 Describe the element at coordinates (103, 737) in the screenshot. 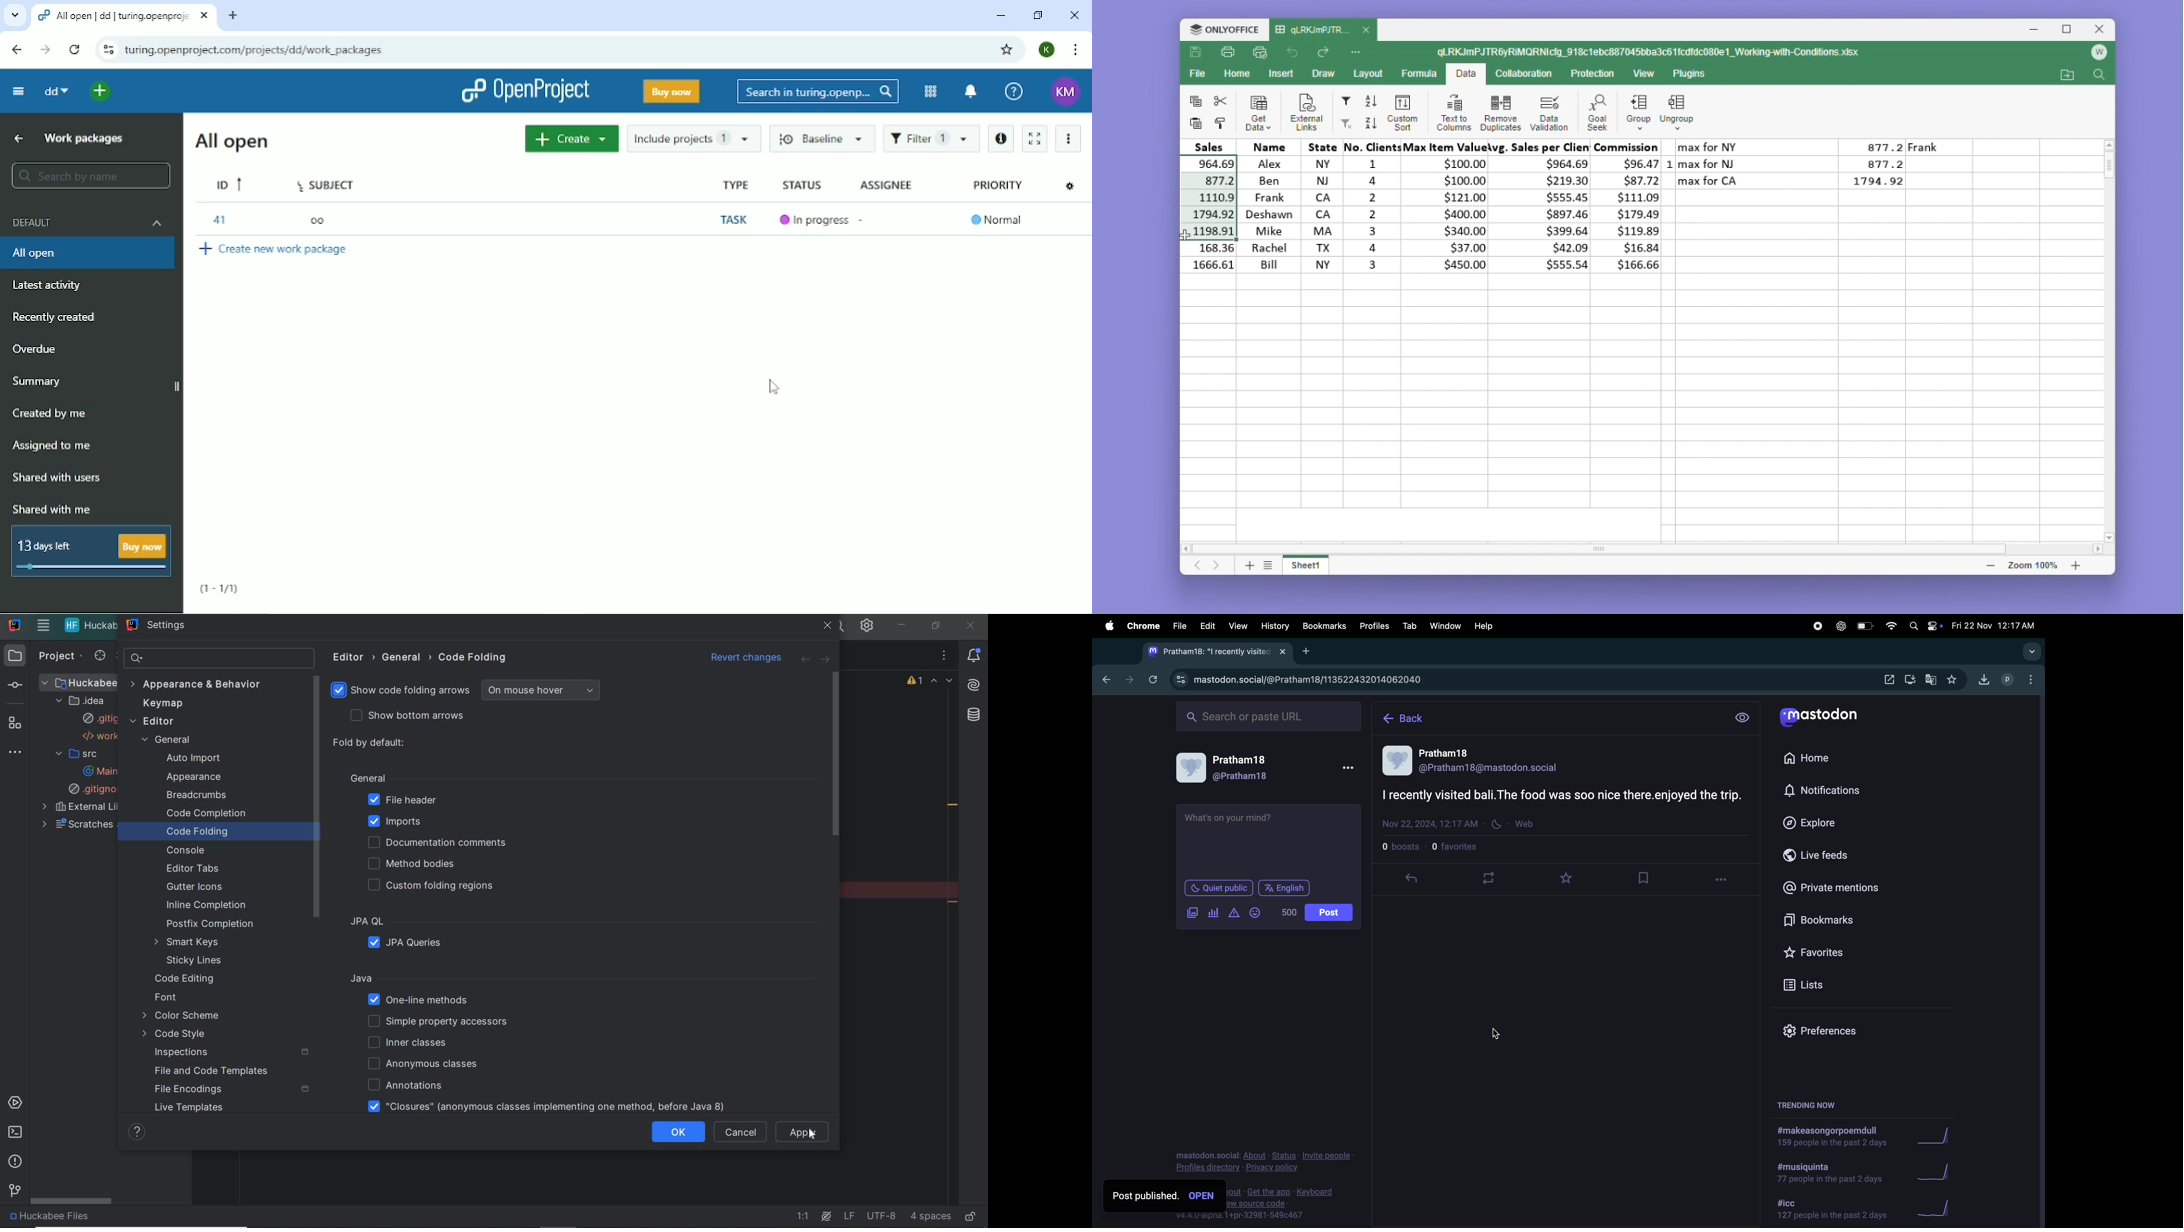

I see `workspace.xml` at that location.